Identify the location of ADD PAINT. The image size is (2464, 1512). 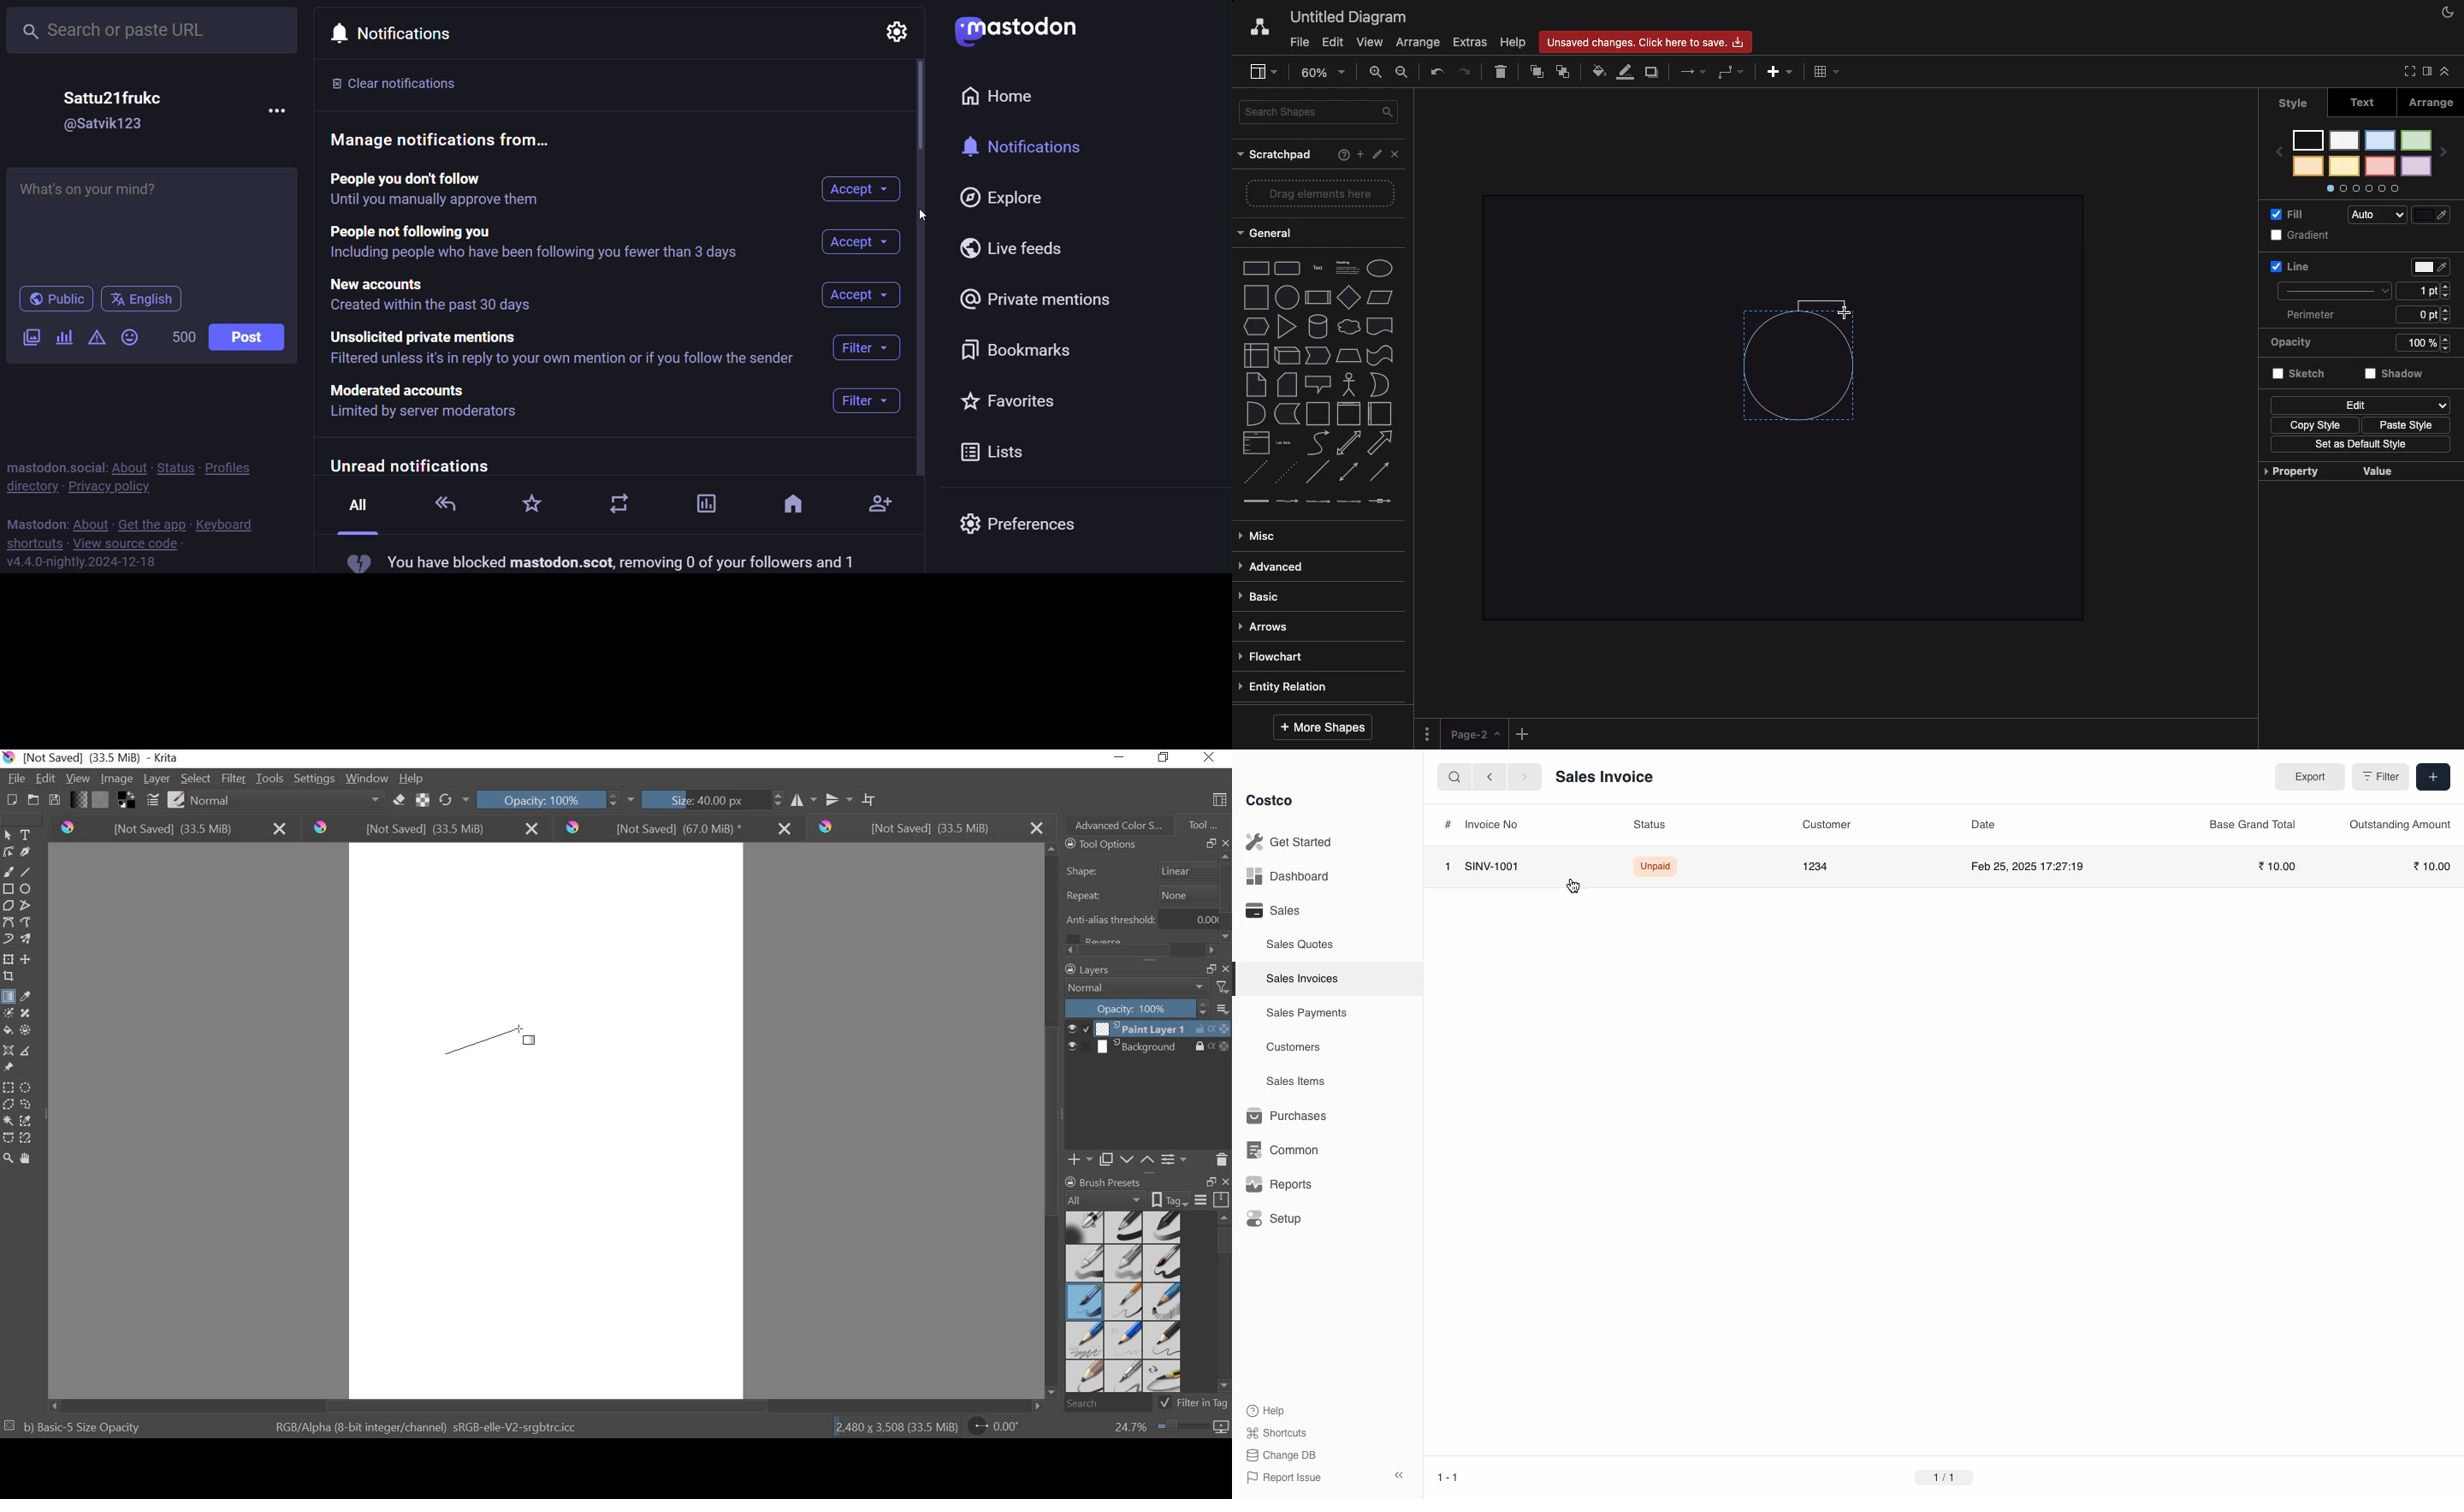
(1078, 1159).